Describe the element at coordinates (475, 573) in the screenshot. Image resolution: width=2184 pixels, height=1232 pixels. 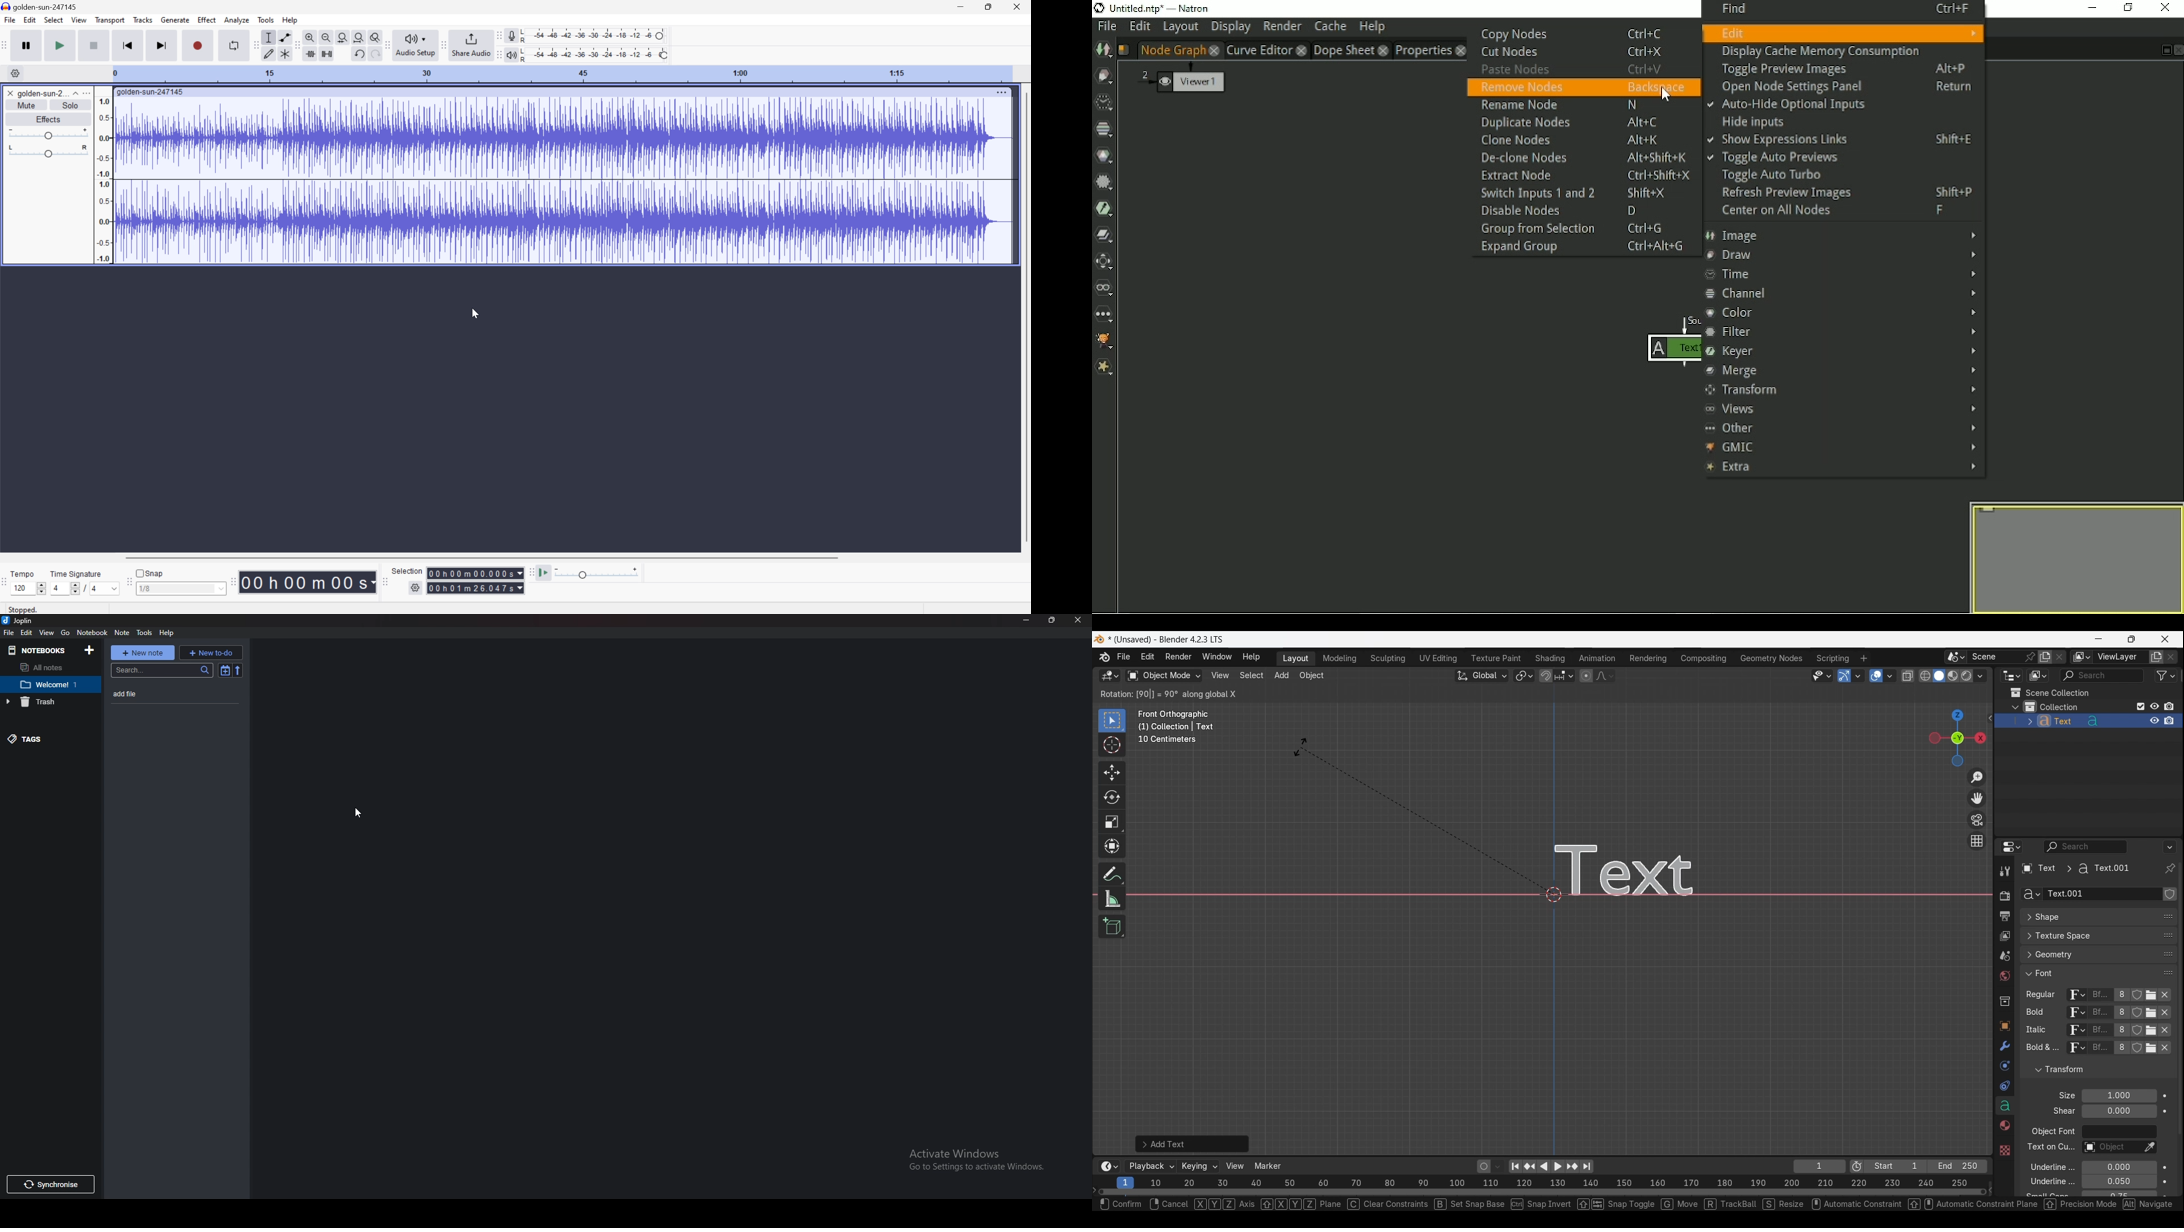
I see `` at that location.